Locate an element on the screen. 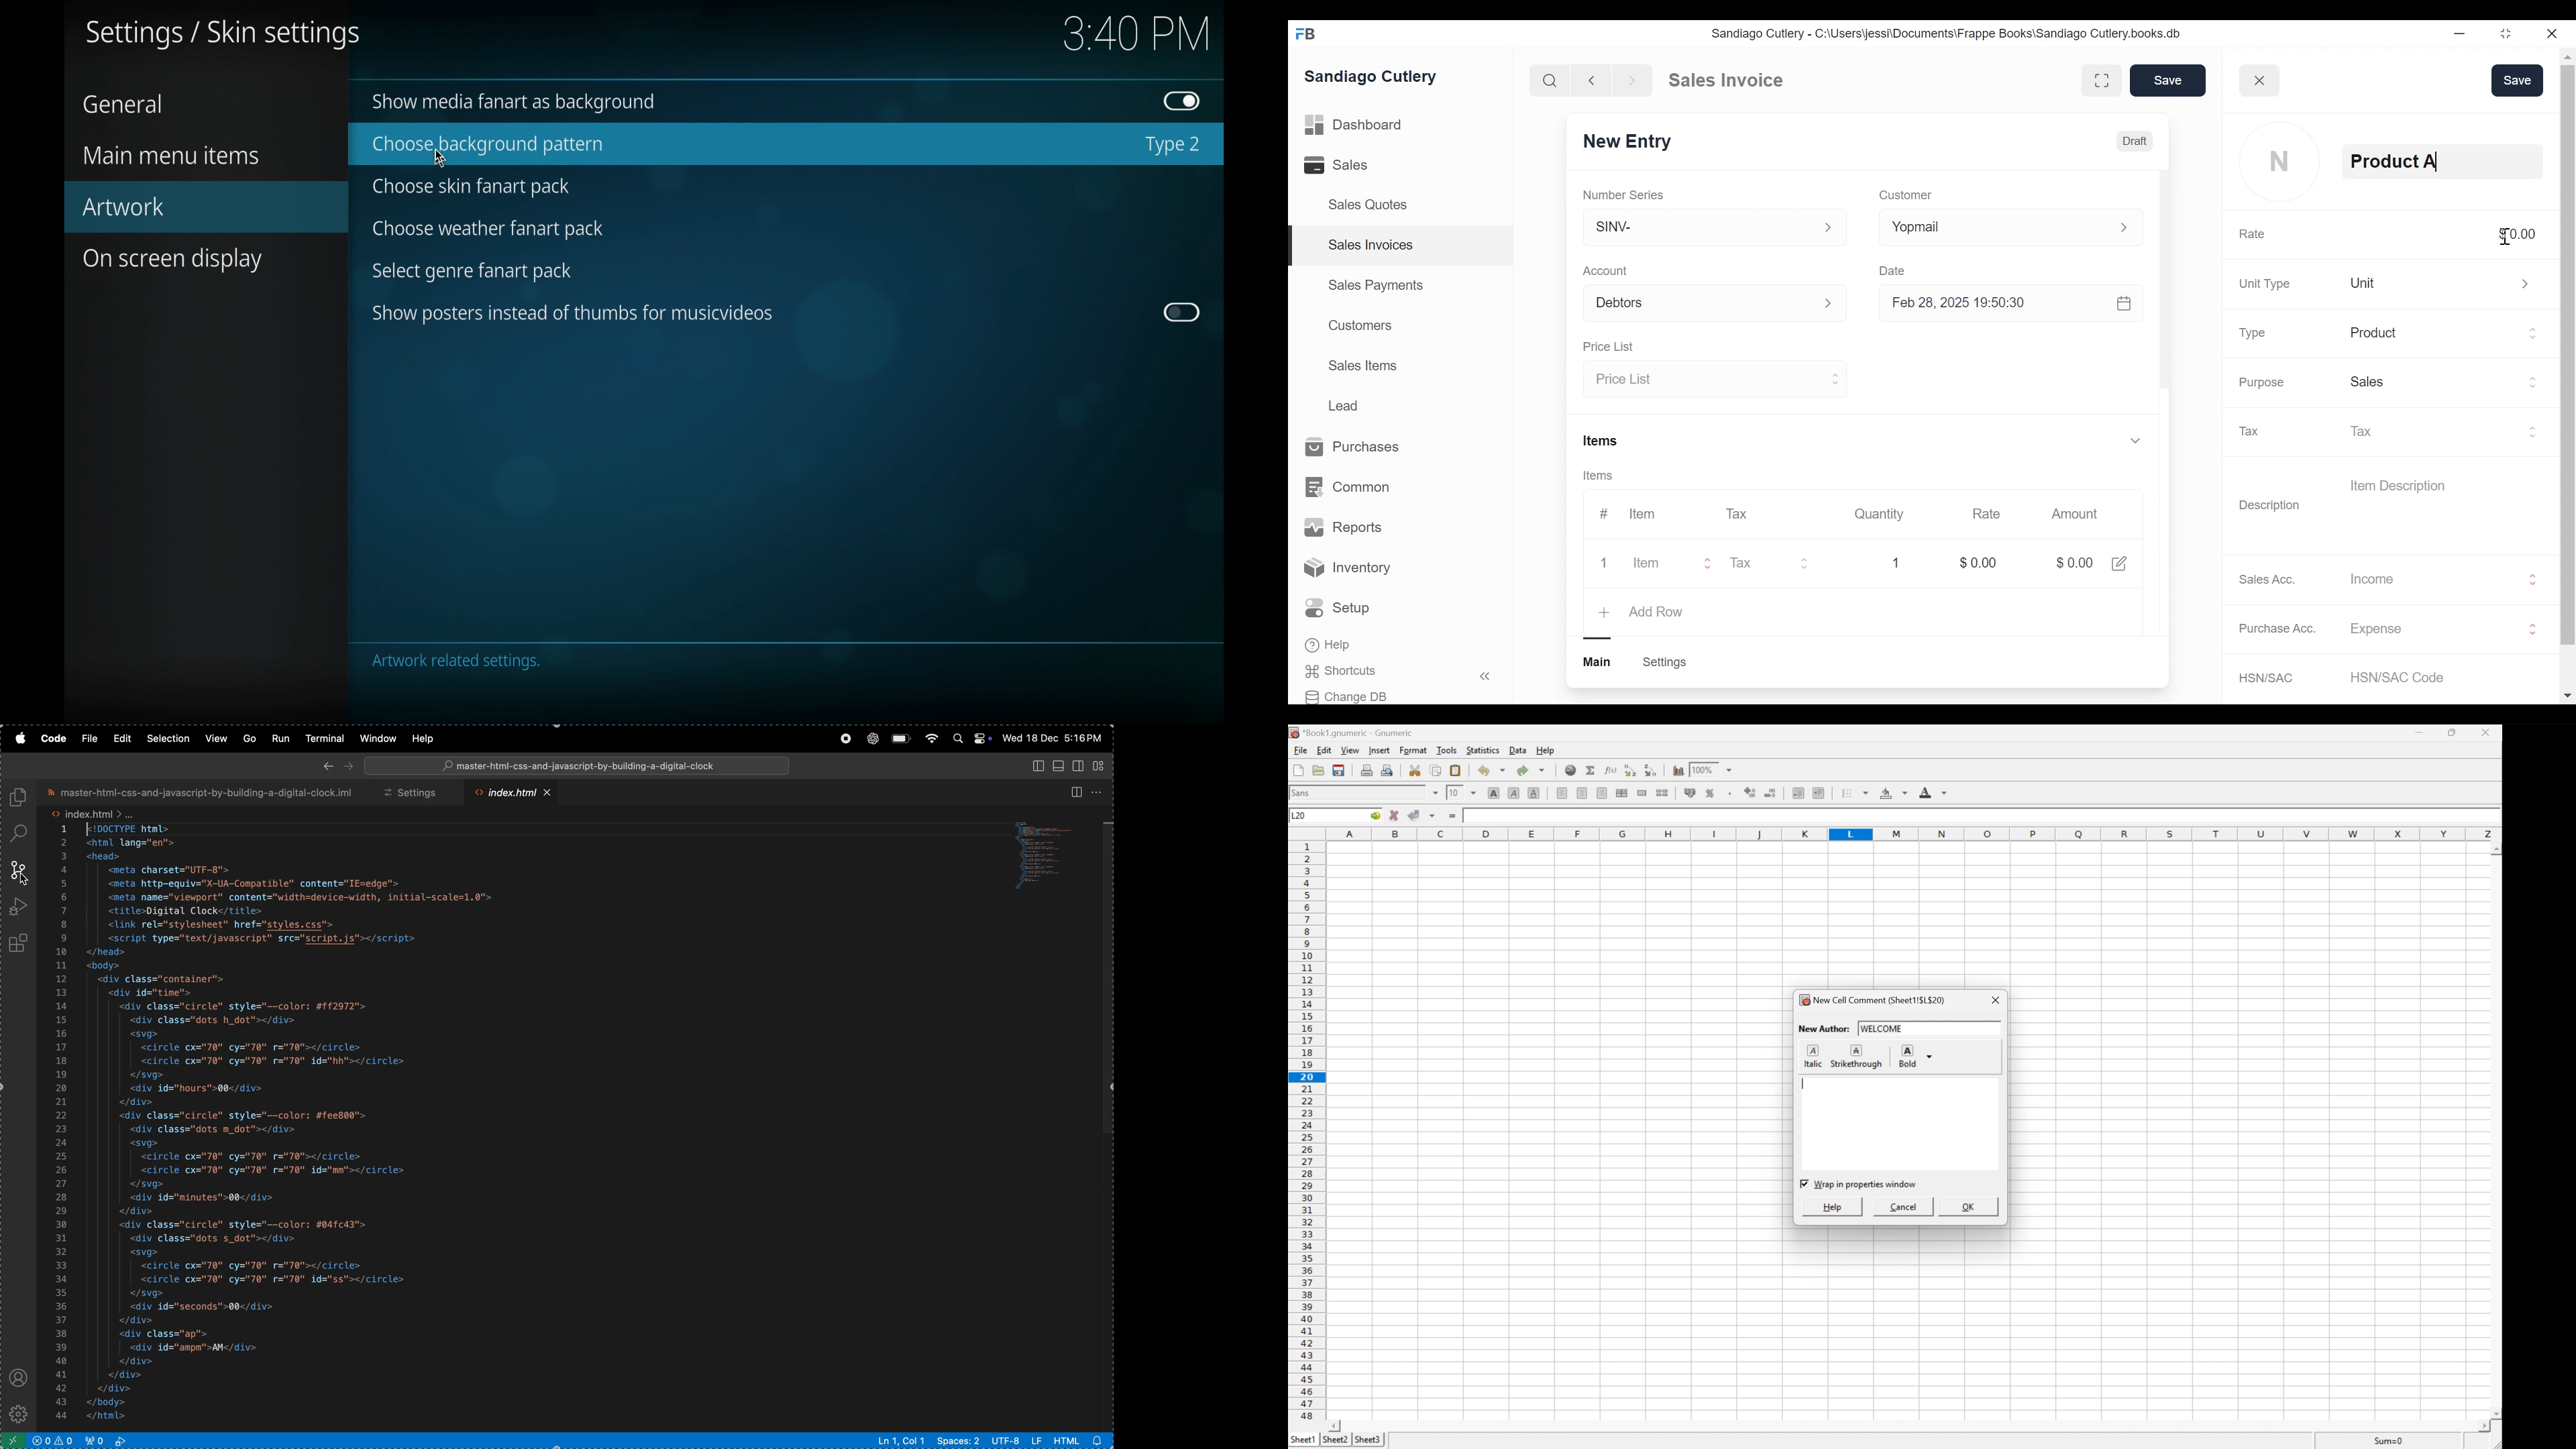 This screenshot has height=1456, width=2576. go is located at coordinates (249, 739).